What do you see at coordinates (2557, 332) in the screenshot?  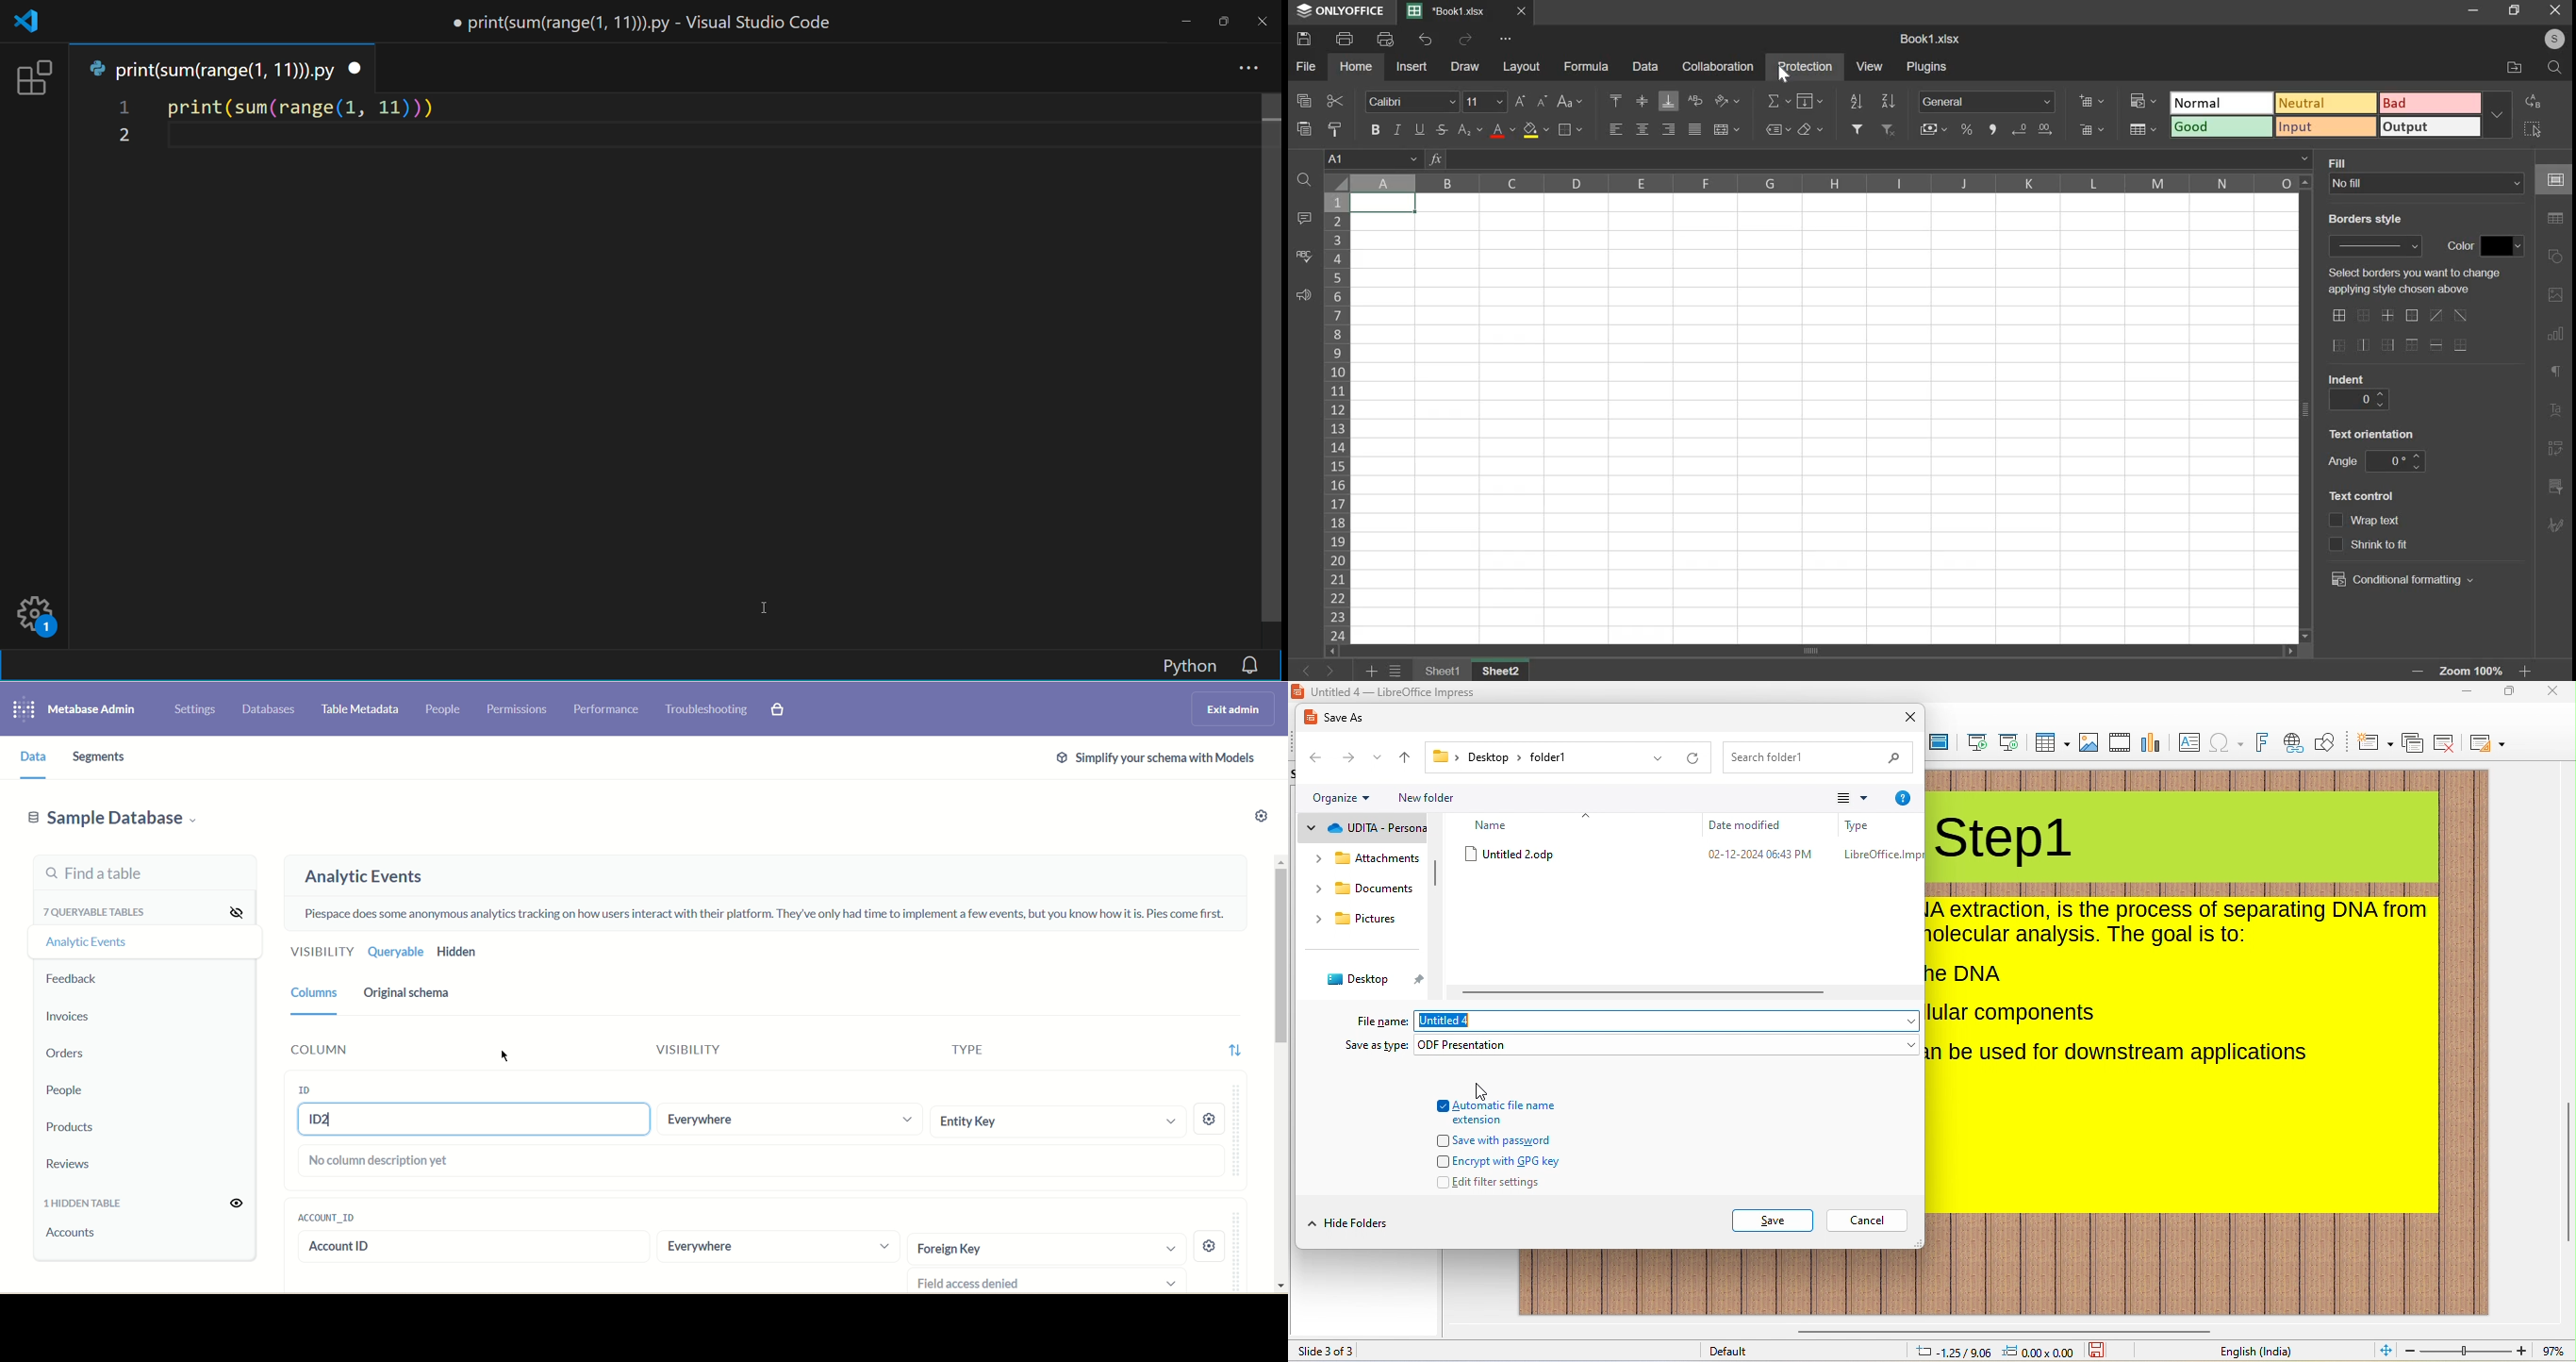 I see `right side bar` at bounding box center [2557, 332].